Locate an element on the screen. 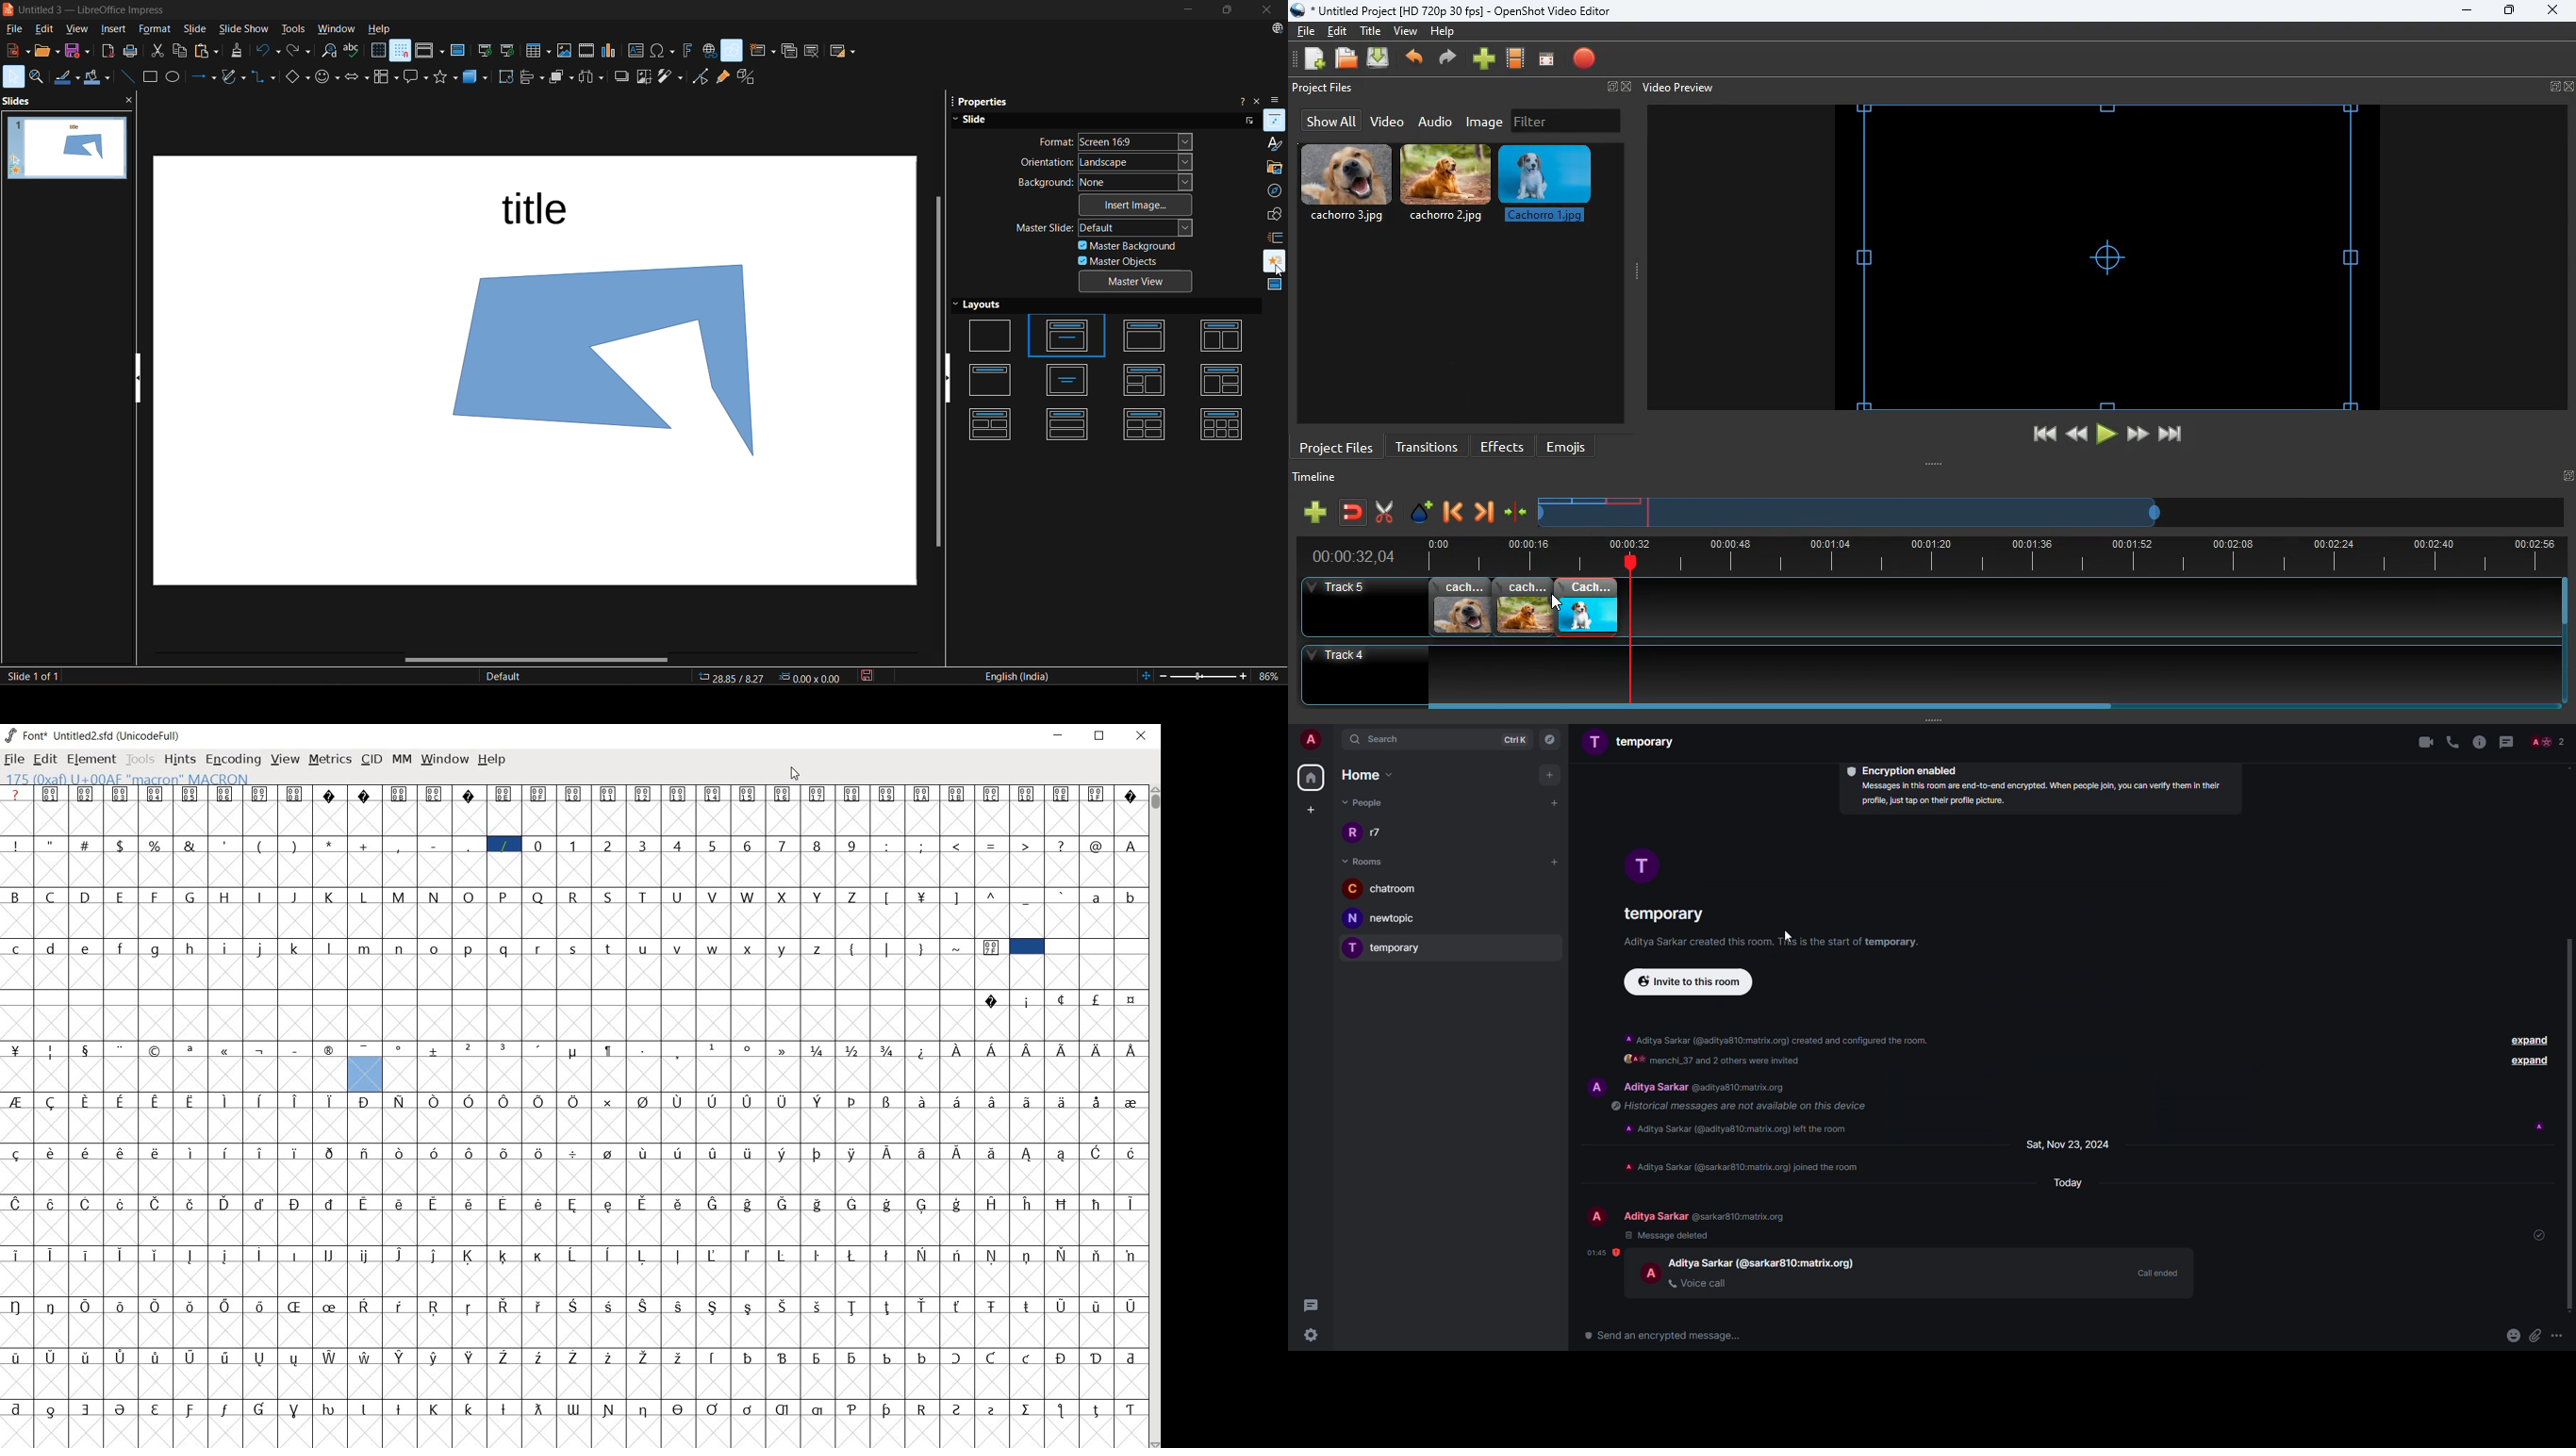 Image resolution: width=2576 pixels, height=1456 pixels. snap to grid is located at coordinates (399, 52).